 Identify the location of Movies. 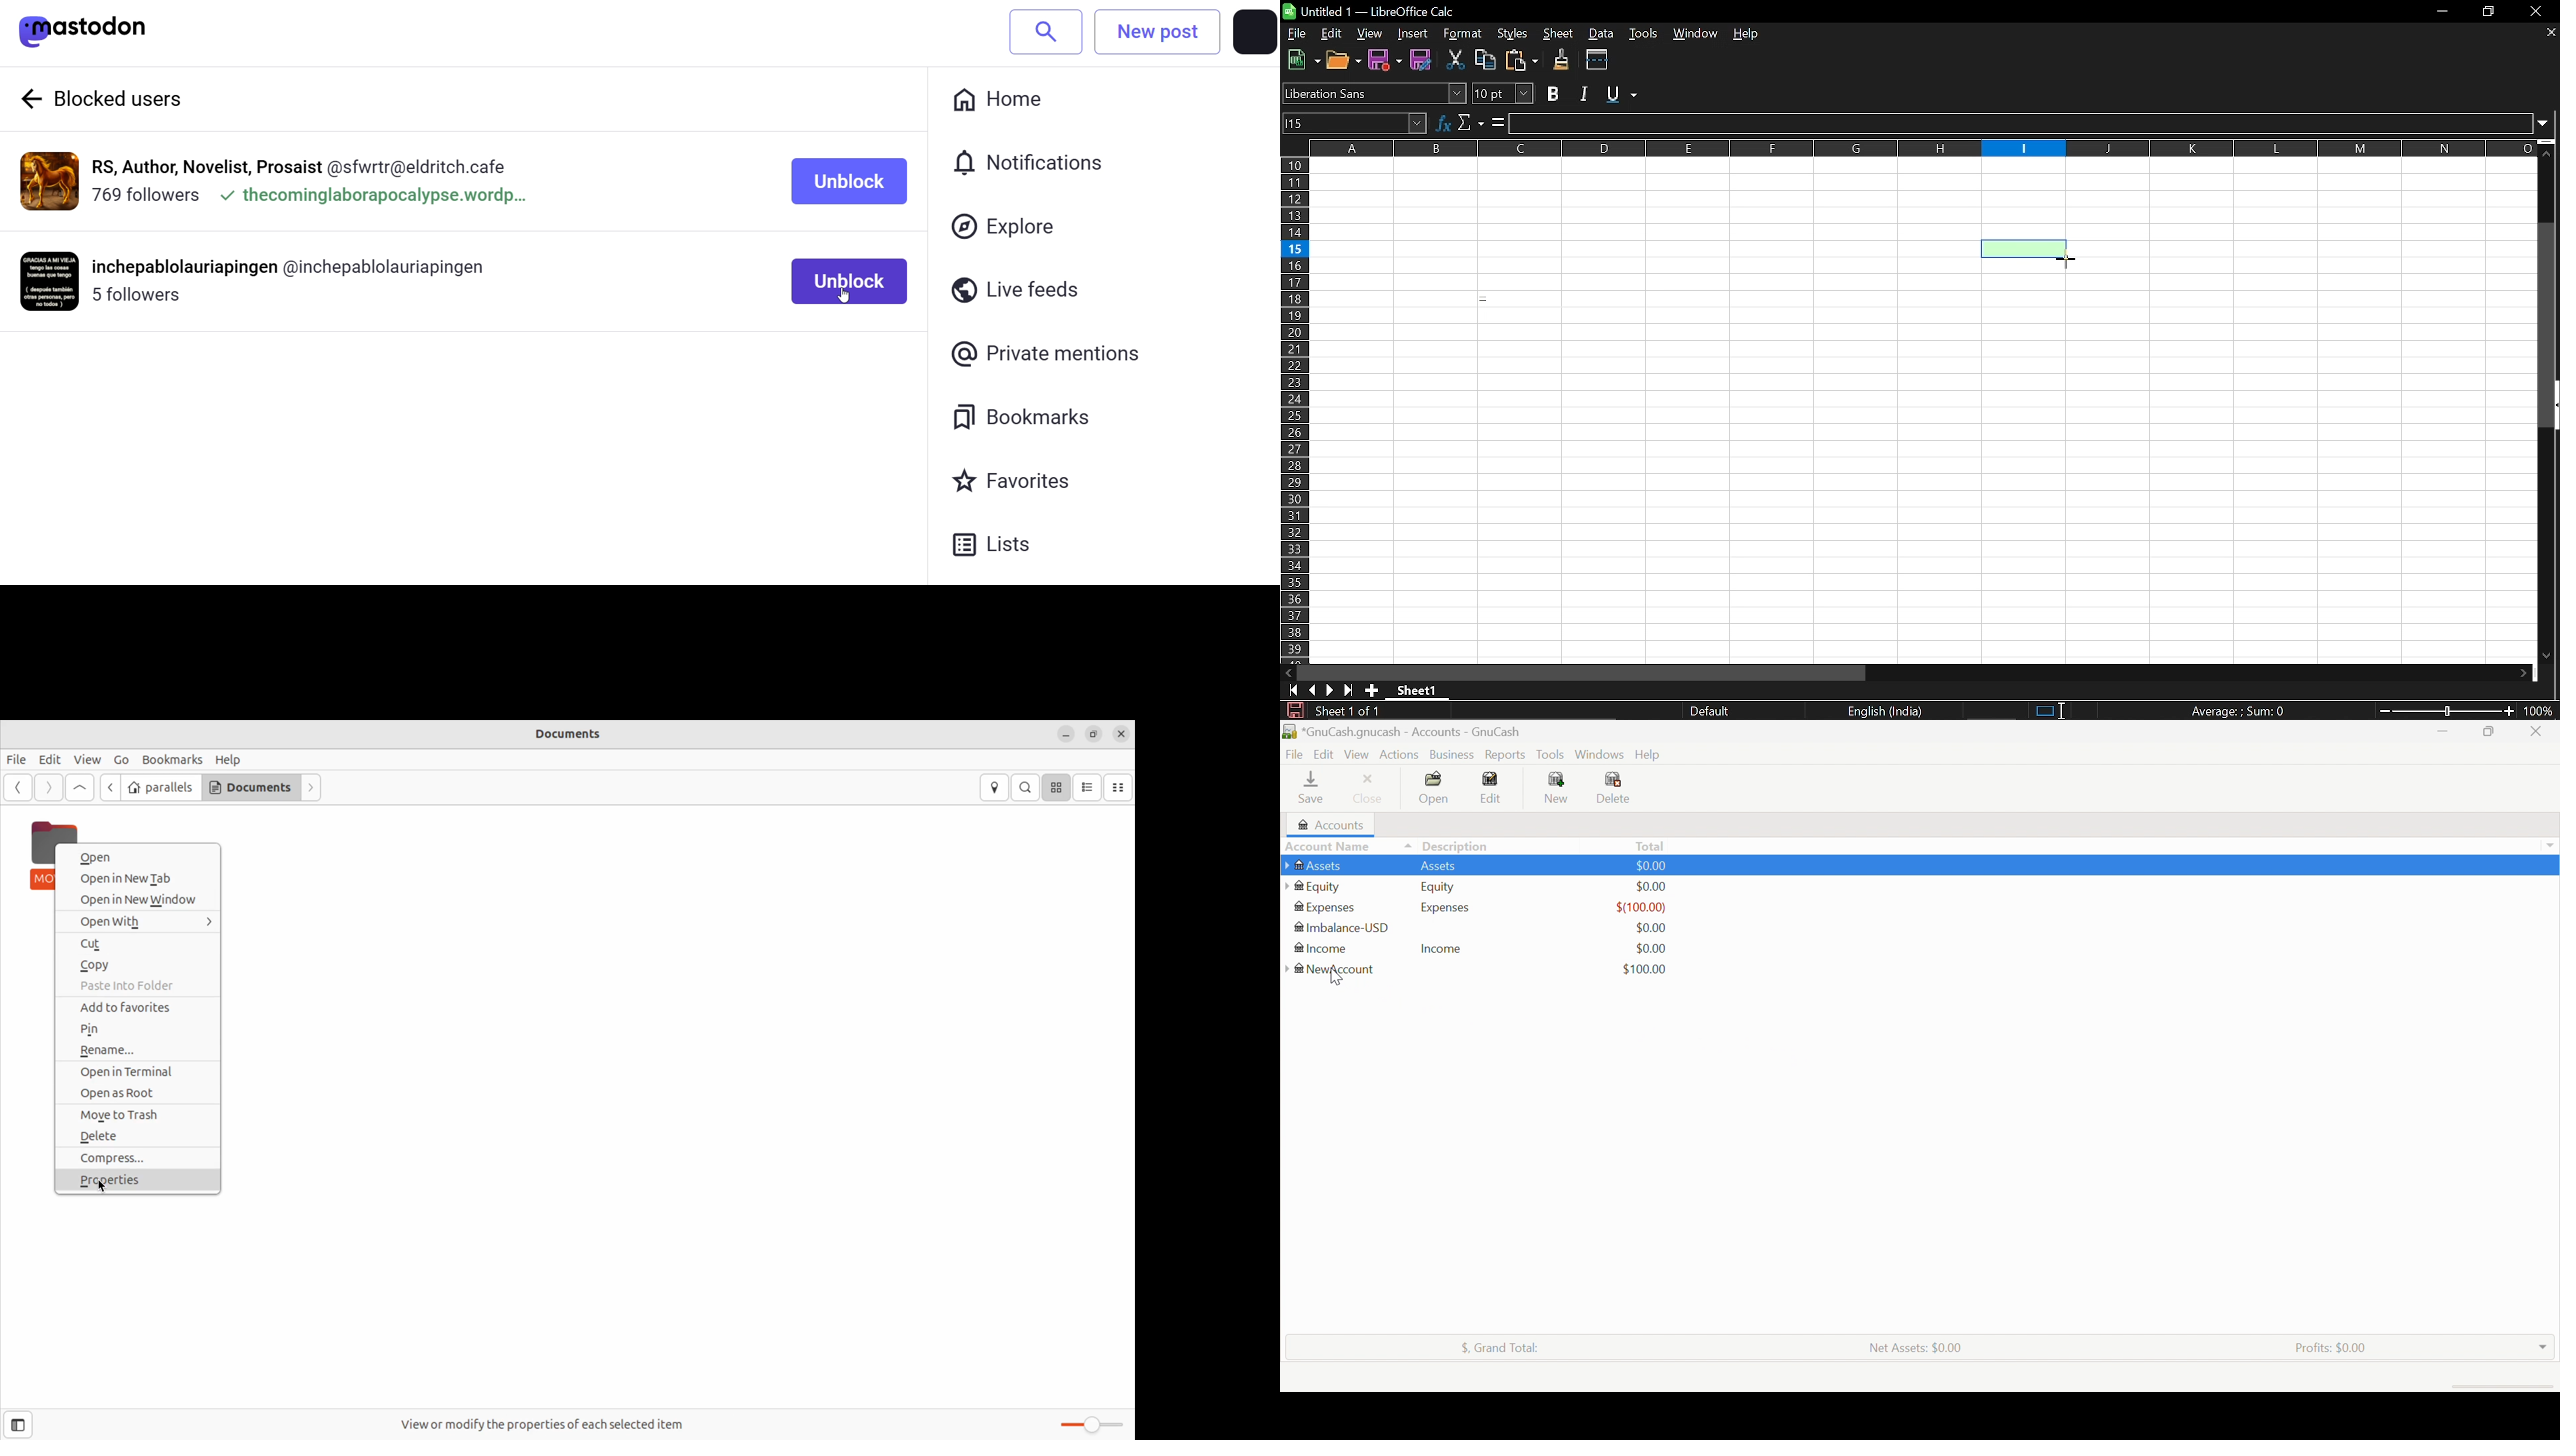
(42, 853).